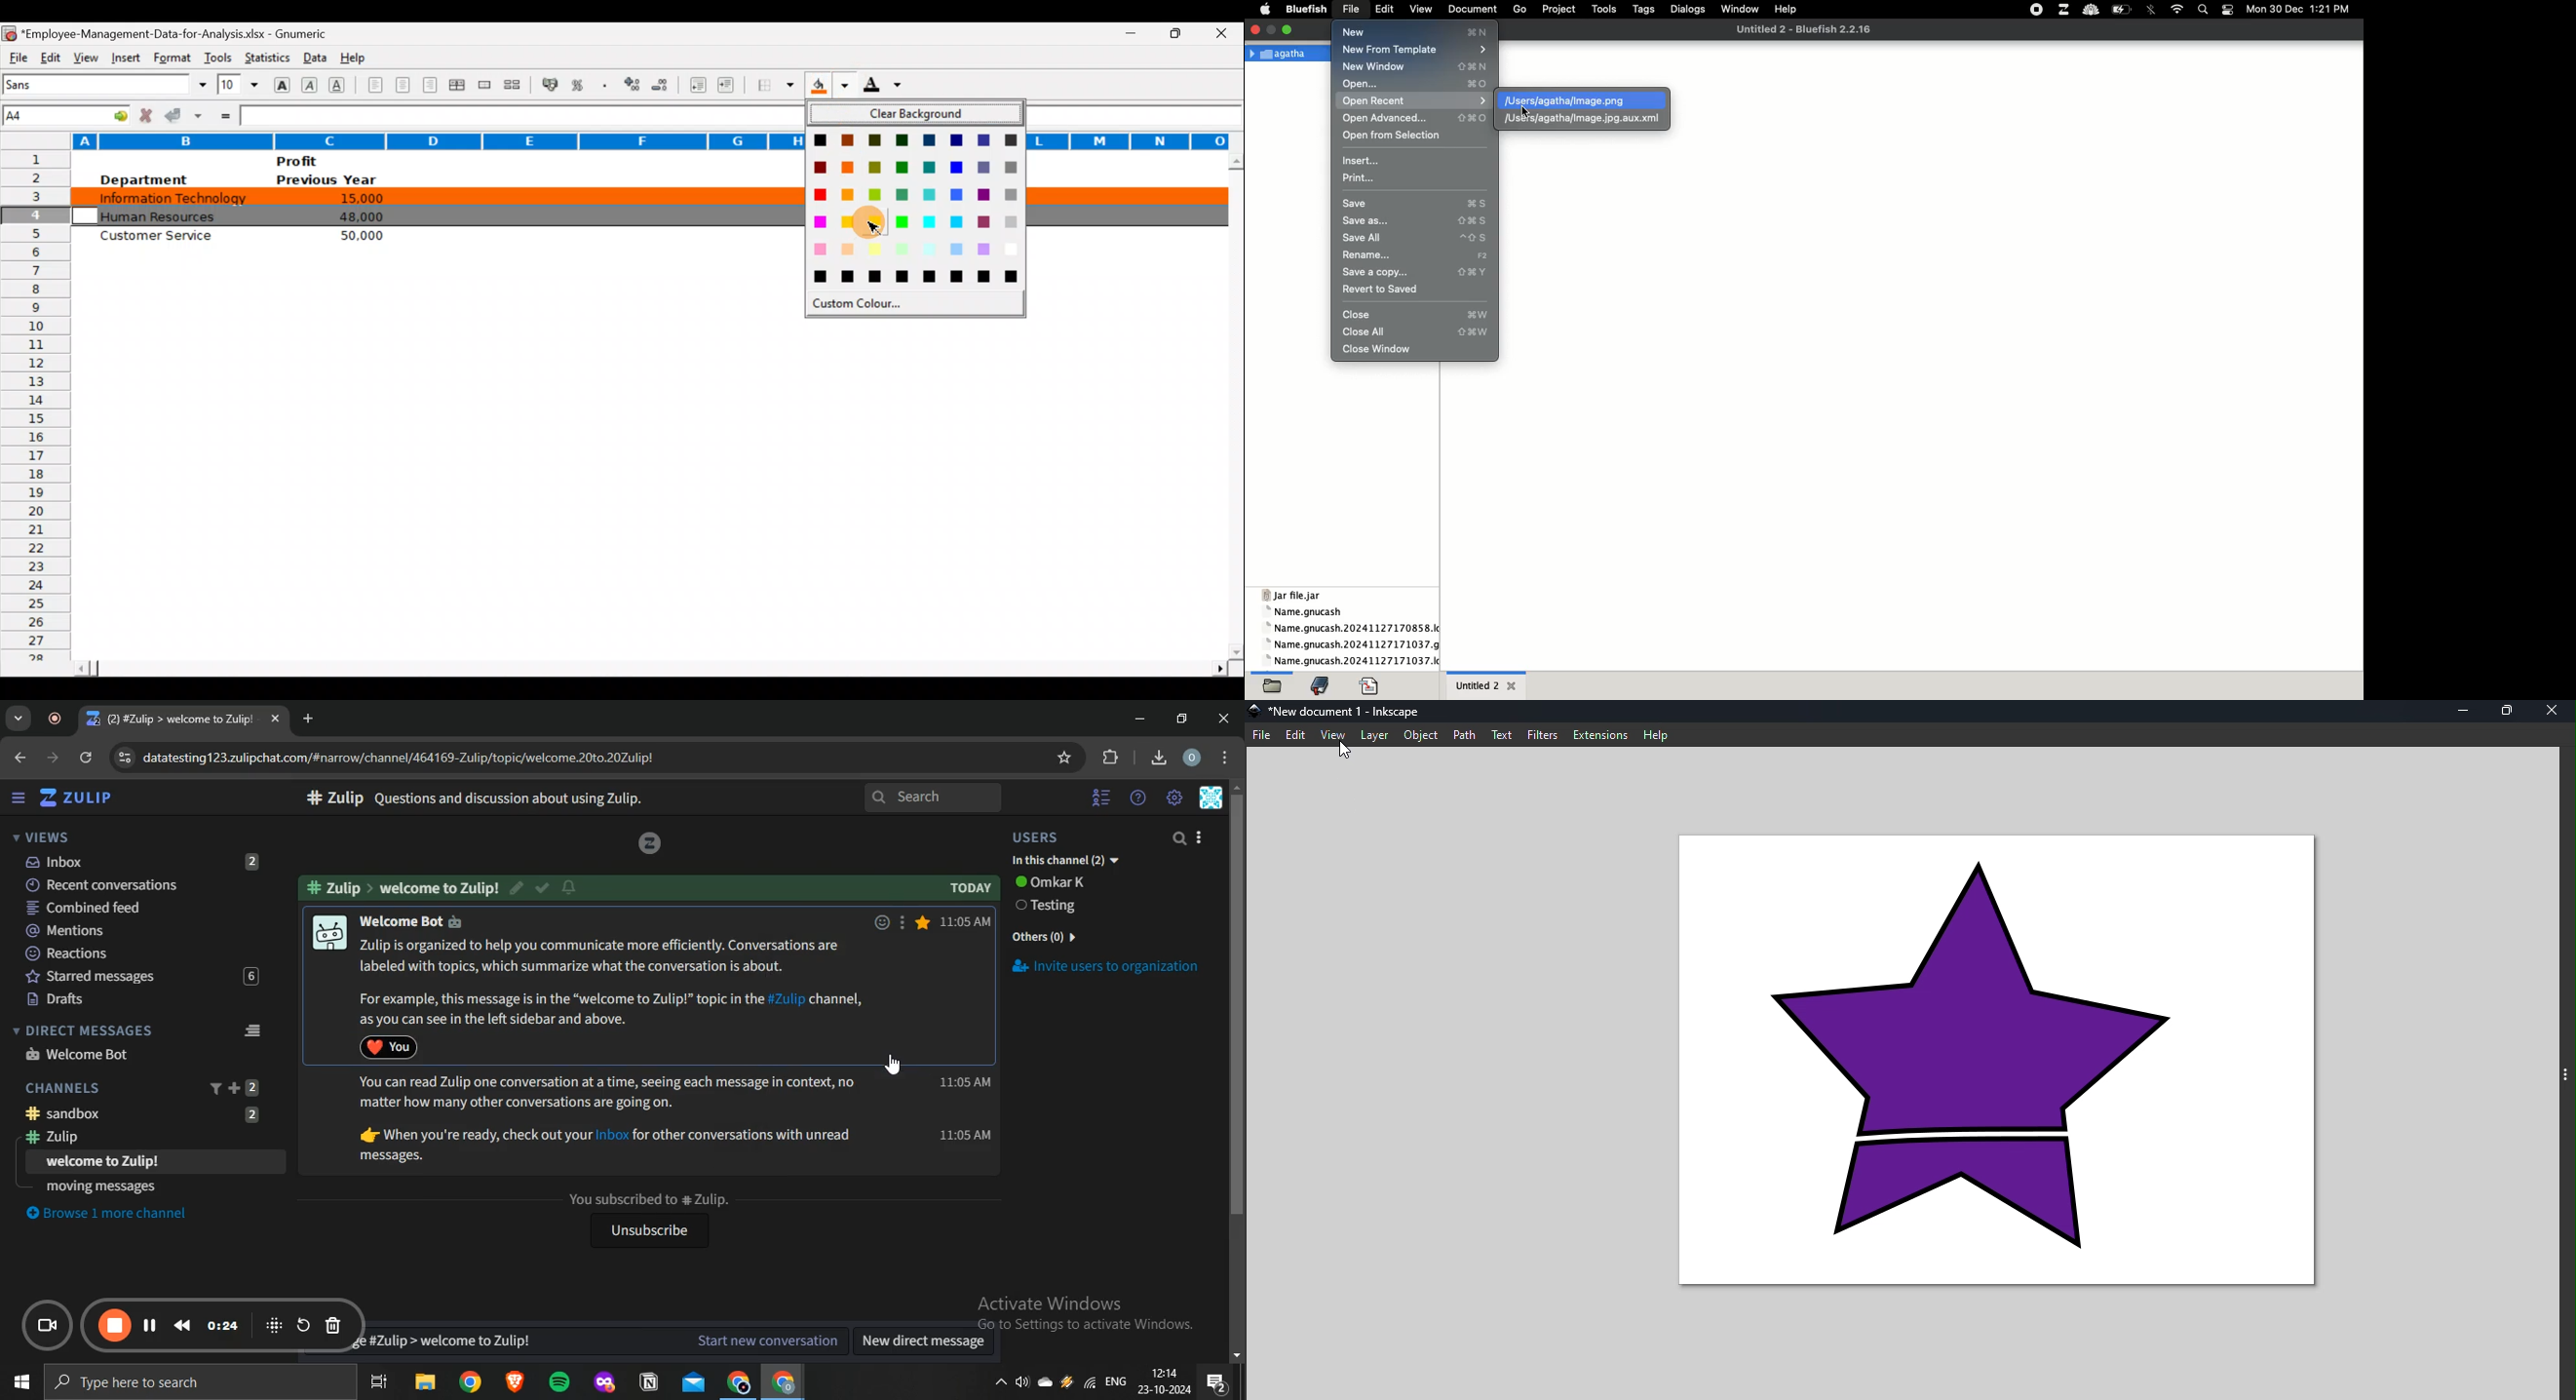 This screenshot has height=1400, width=2576. Describe the element at coordinates (18, 719) in the screenshot. I see `search tab` at that location.